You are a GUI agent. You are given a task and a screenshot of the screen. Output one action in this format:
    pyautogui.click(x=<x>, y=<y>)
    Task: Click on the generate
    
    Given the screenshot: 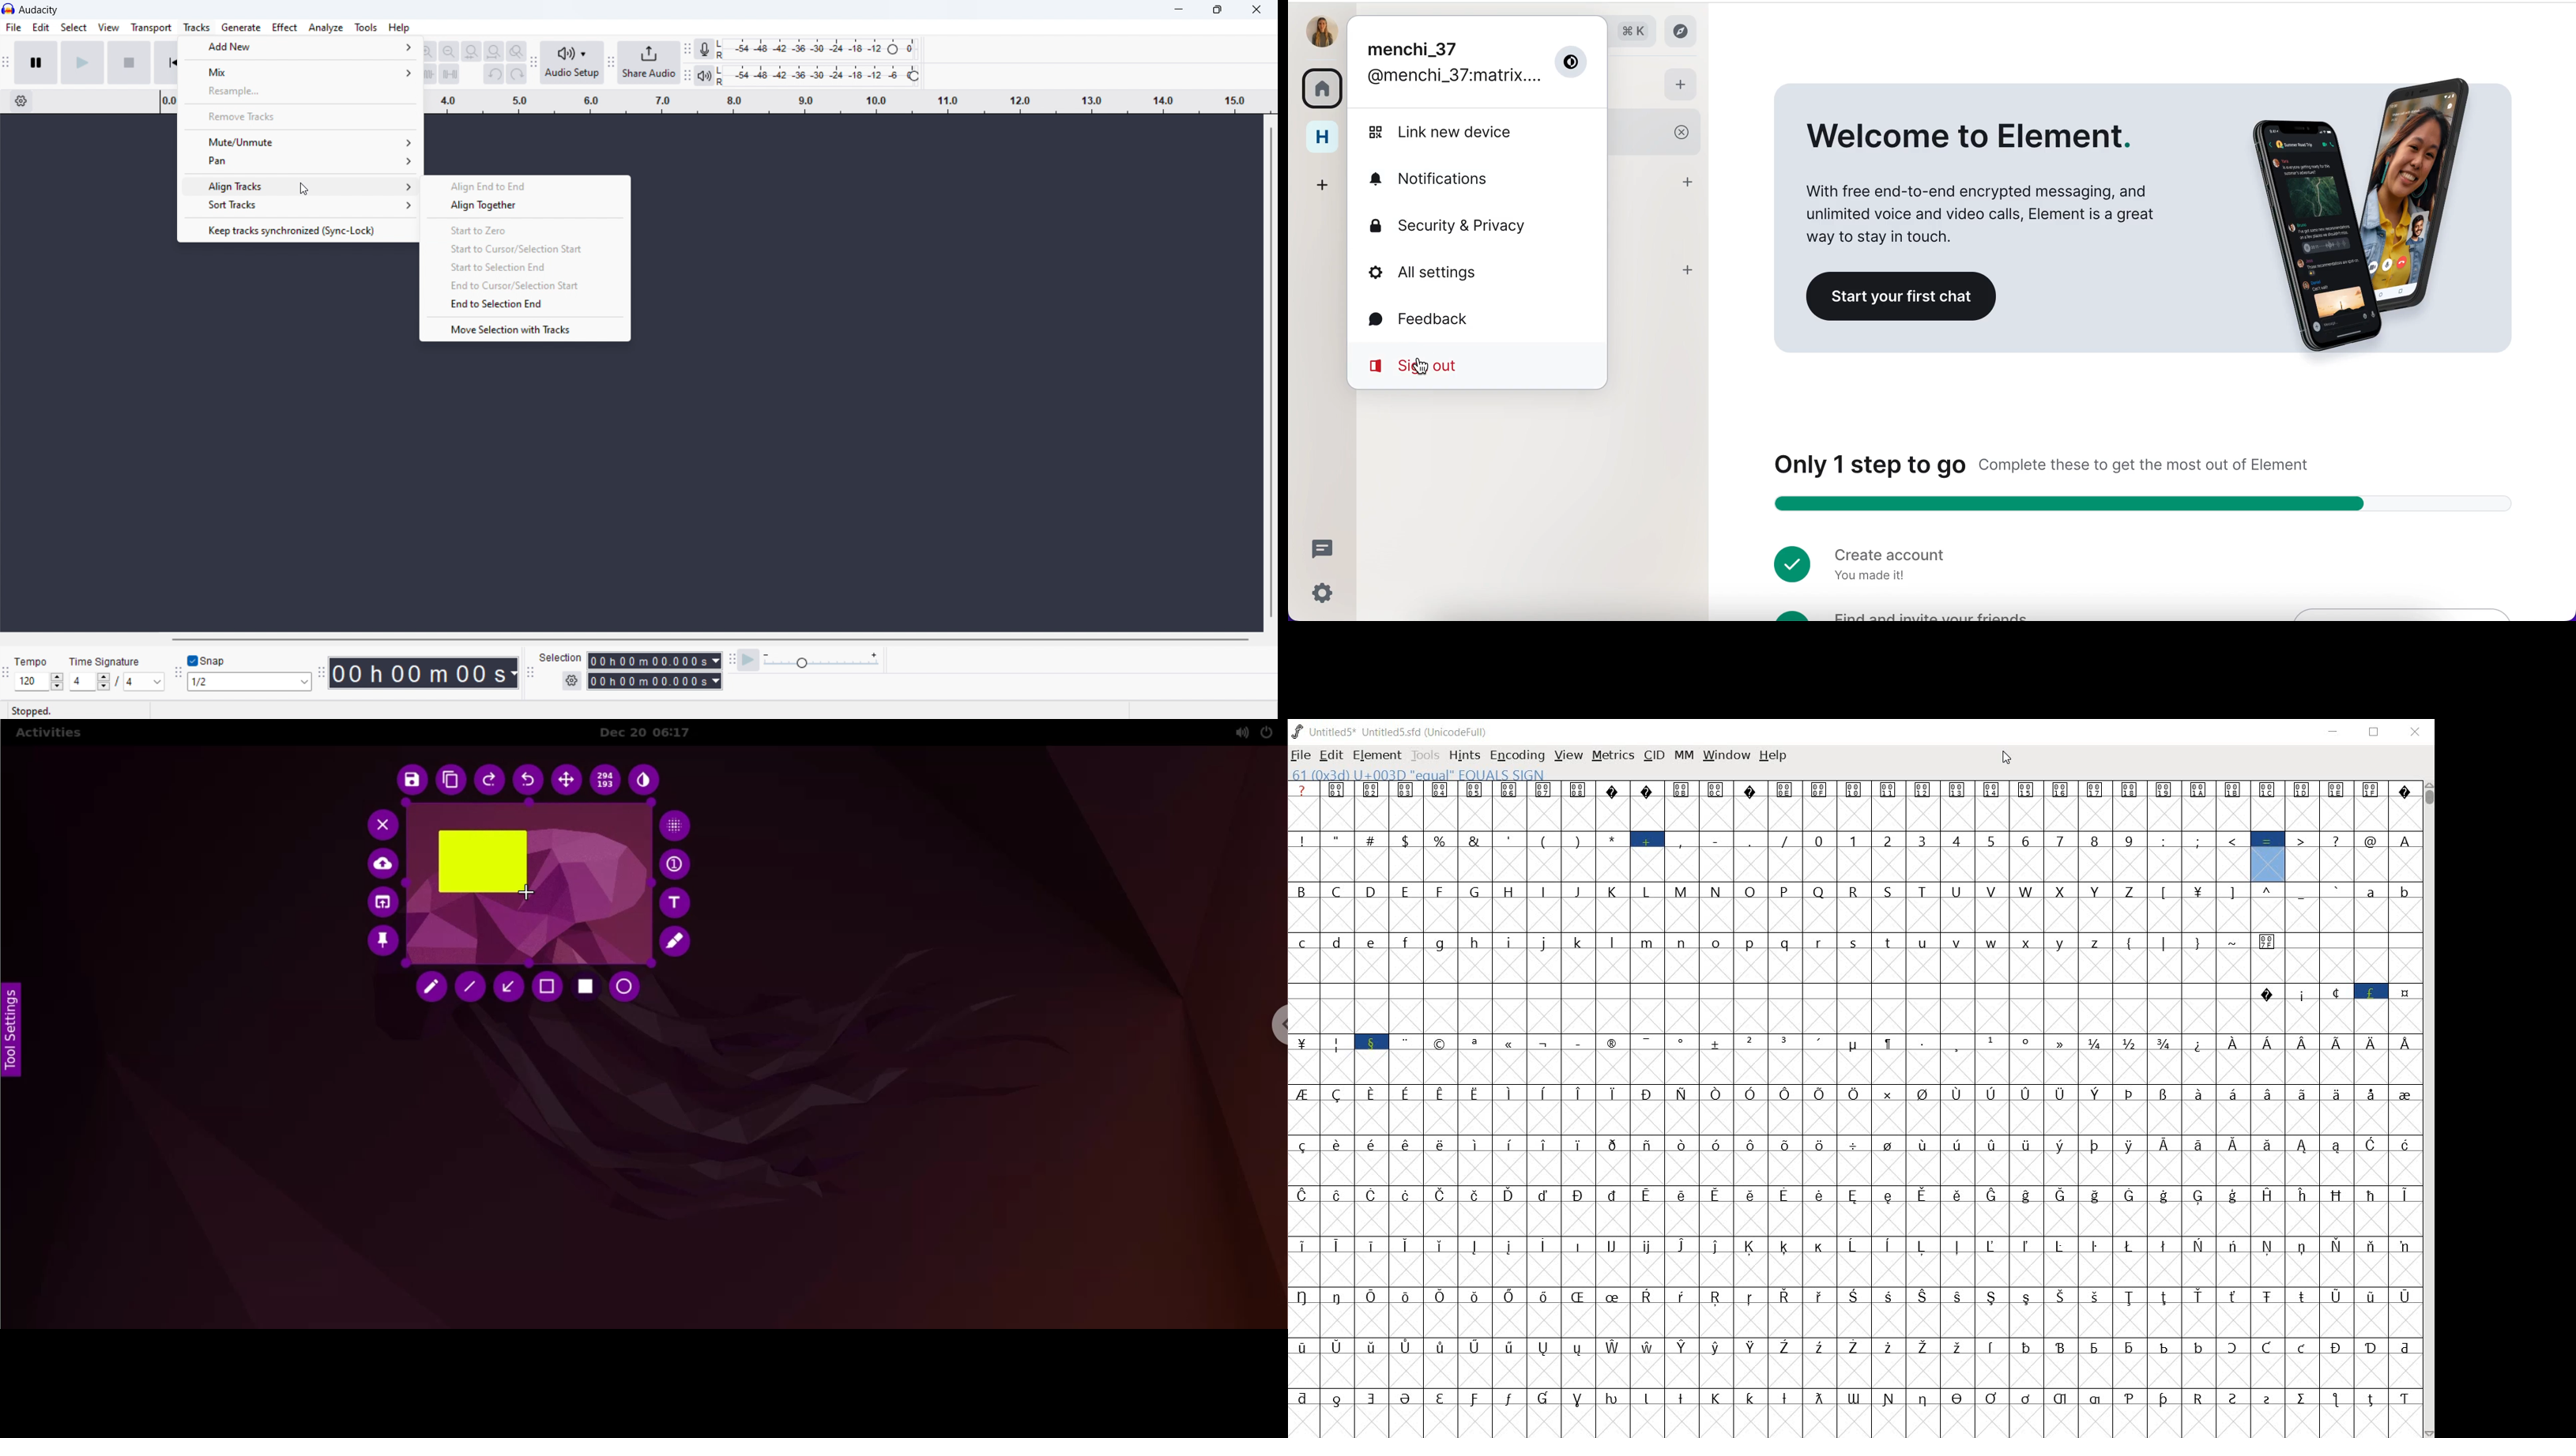 What is the action you would take?
    pyautogui.click(x=240, y=27)
    